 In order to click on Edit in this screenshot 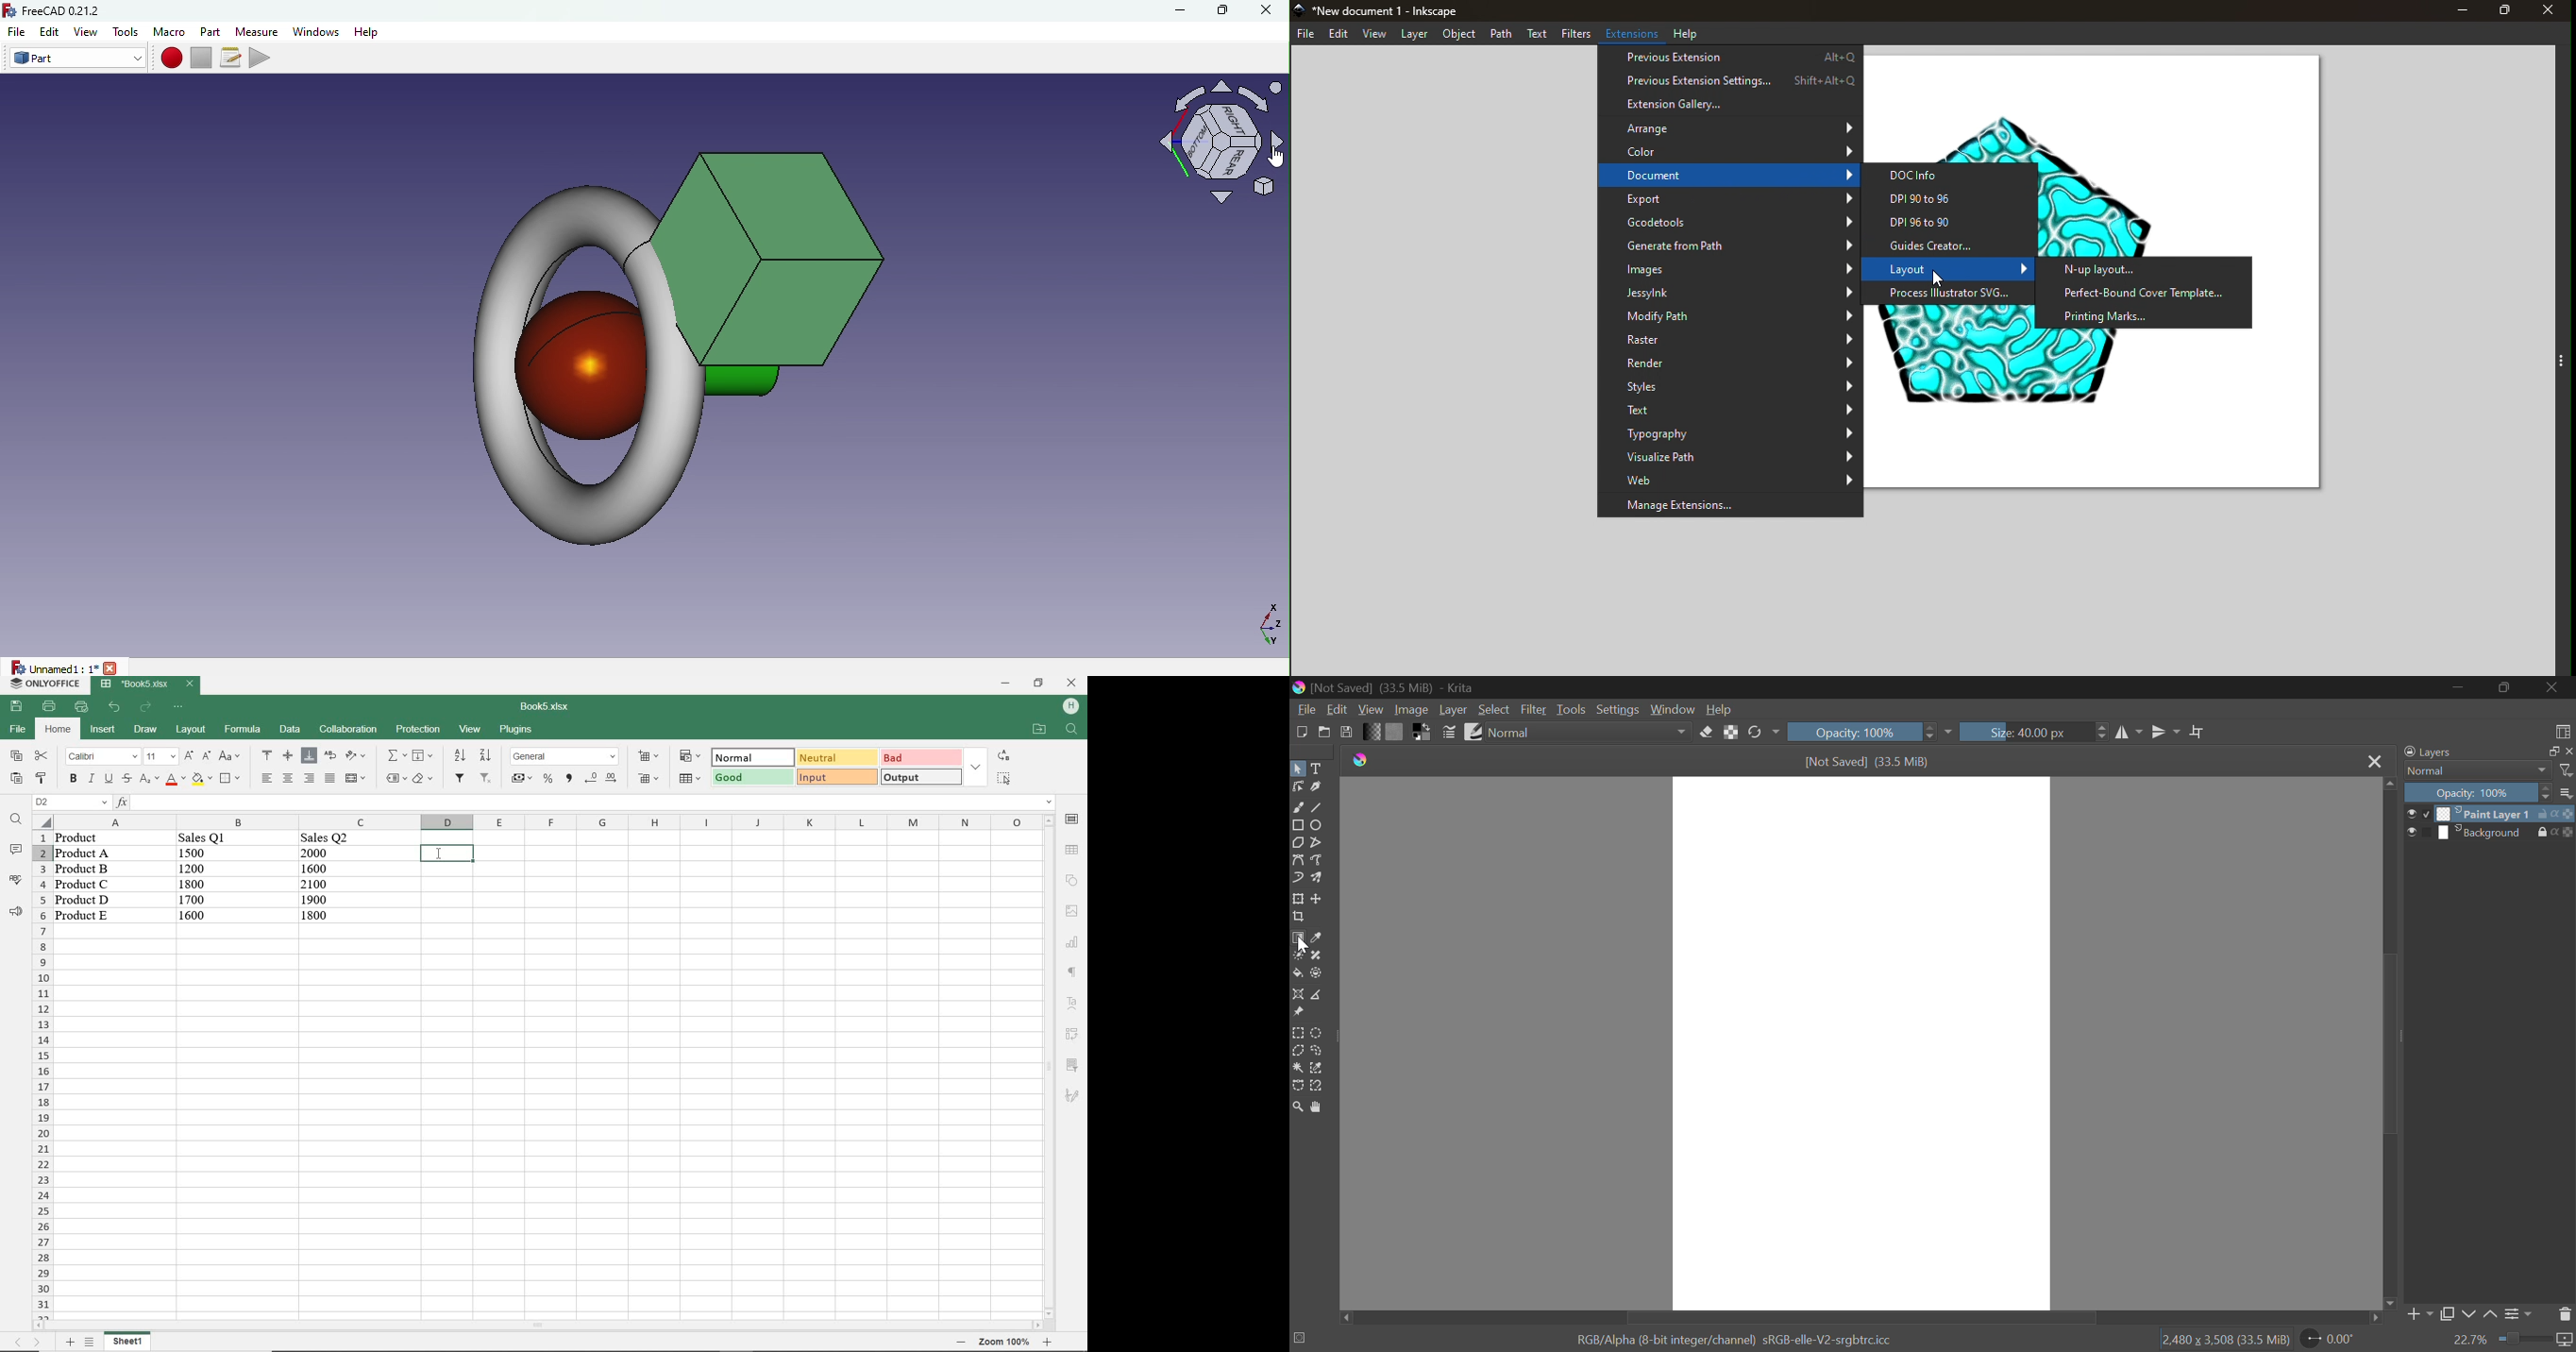, I will do `click(51, 32)`.